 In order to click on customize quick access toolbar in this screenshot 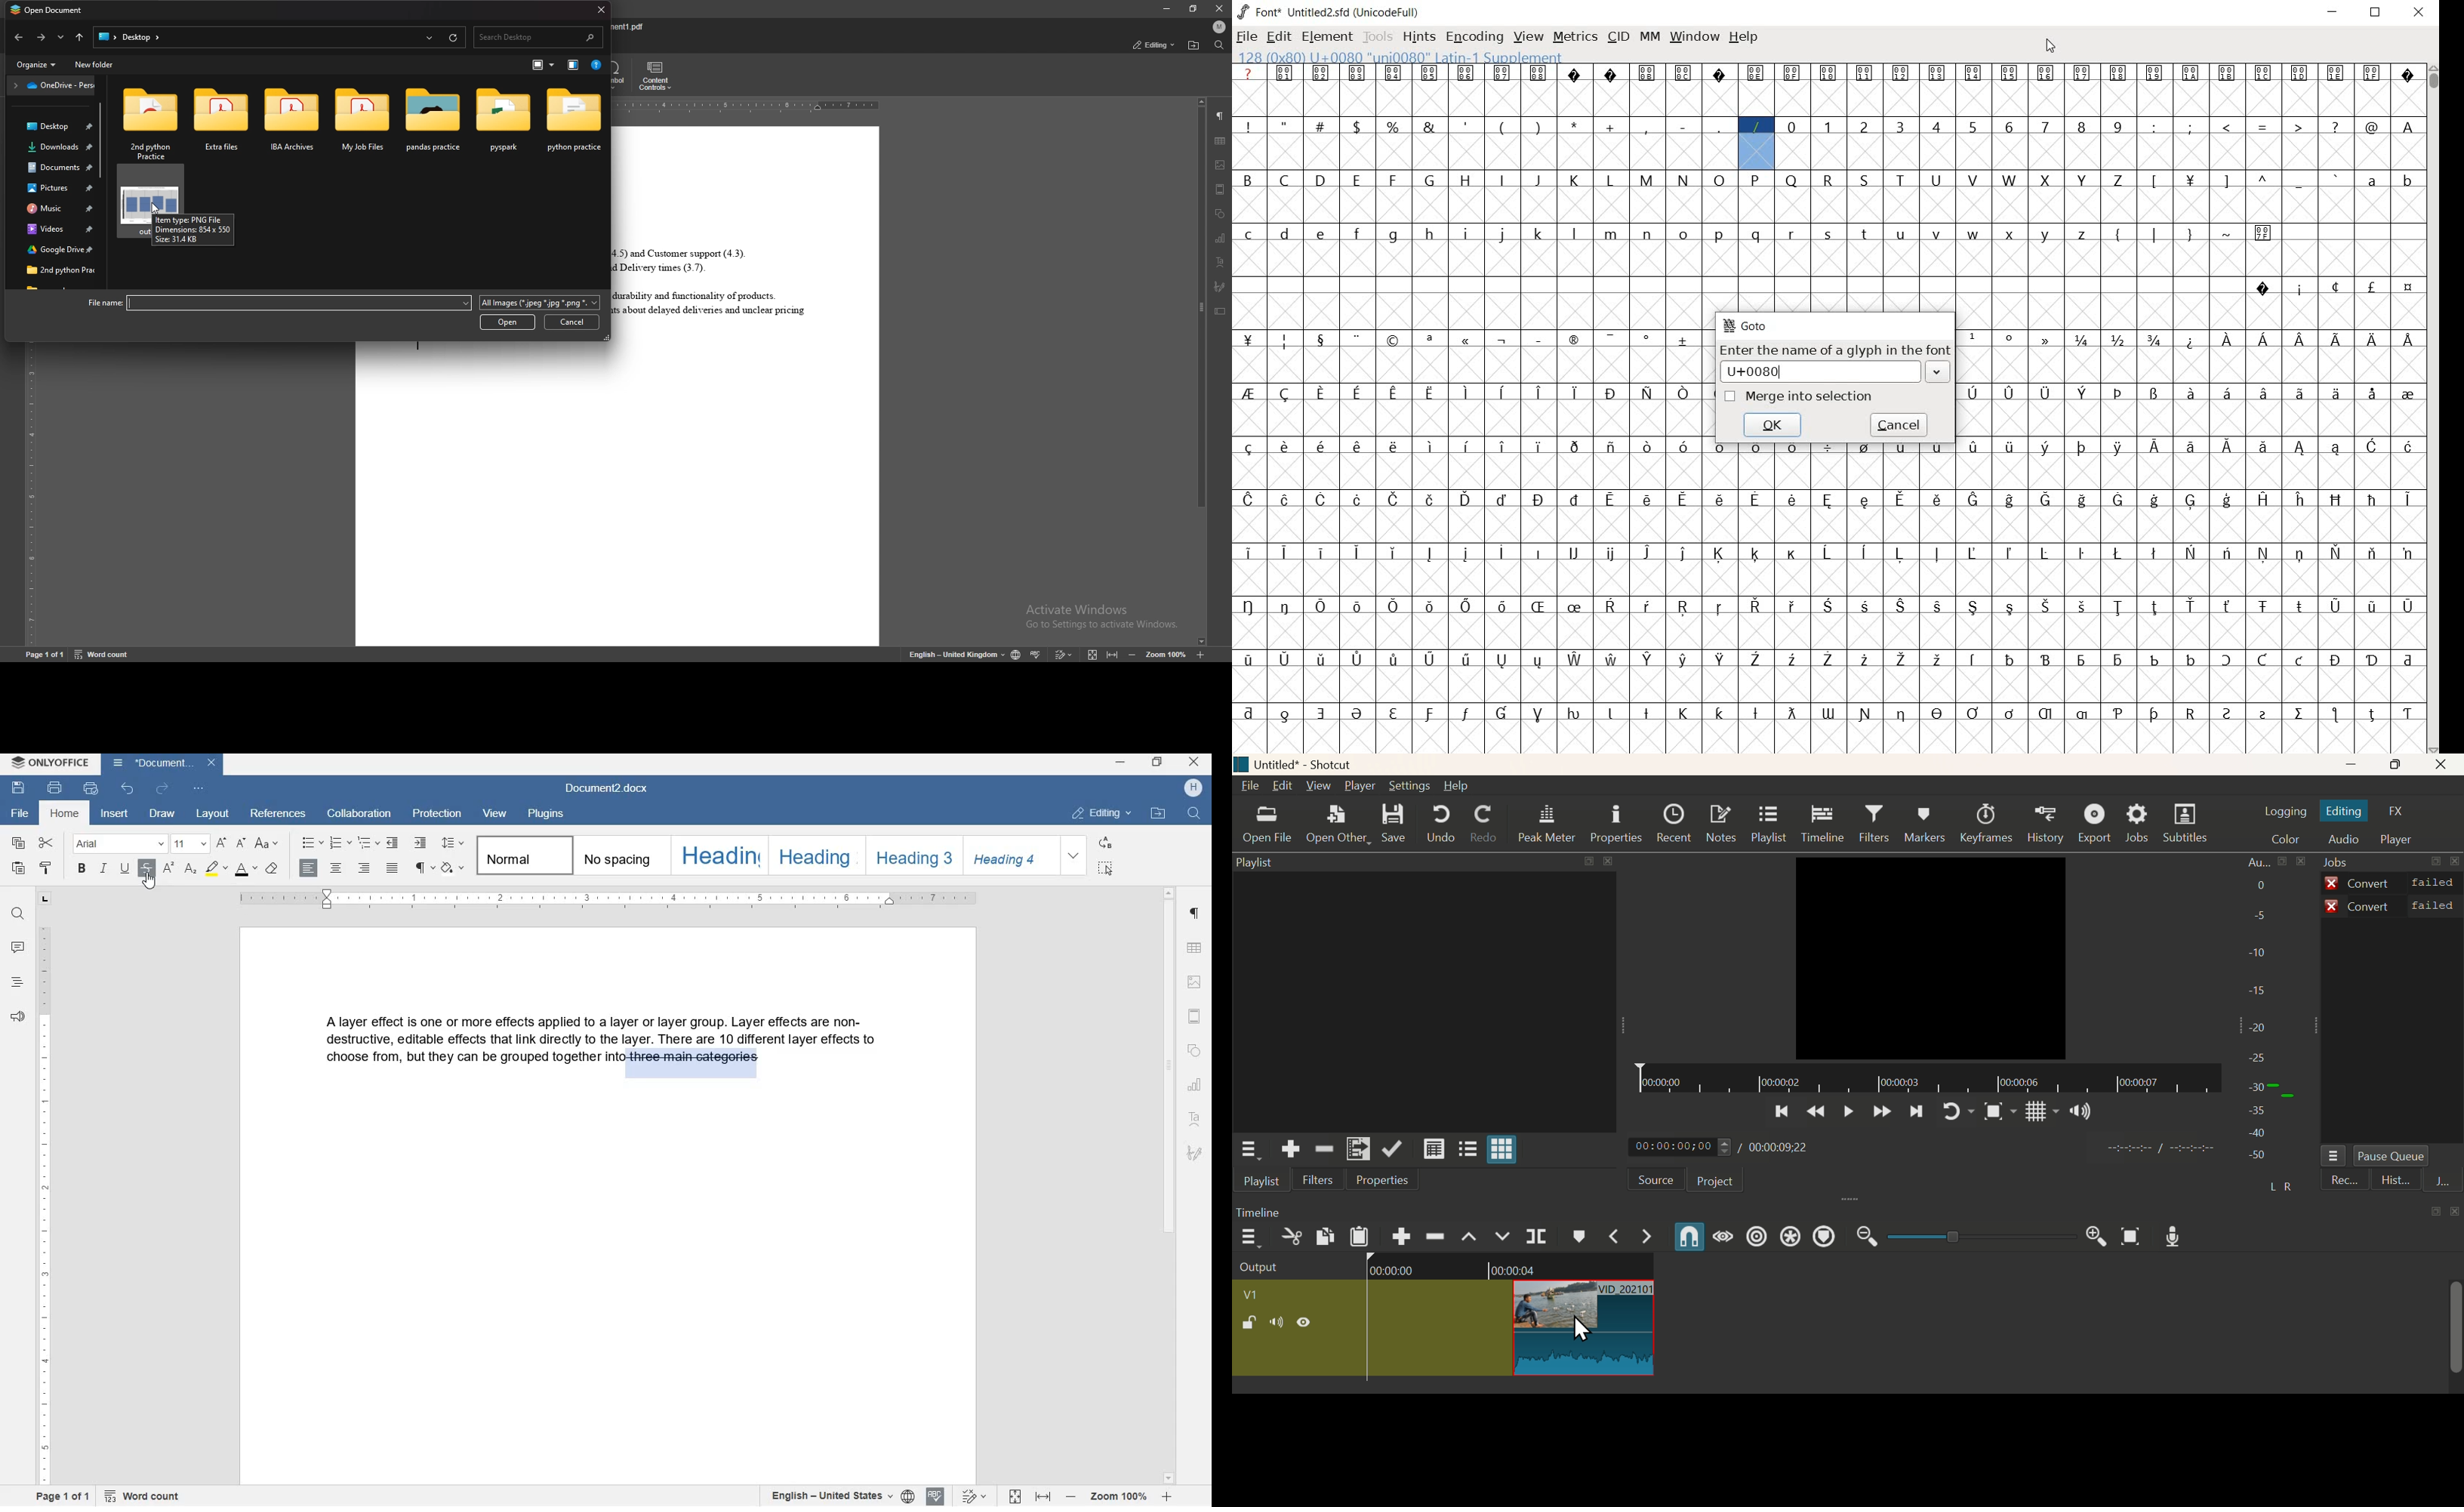, I will do `click(200, 791)`.